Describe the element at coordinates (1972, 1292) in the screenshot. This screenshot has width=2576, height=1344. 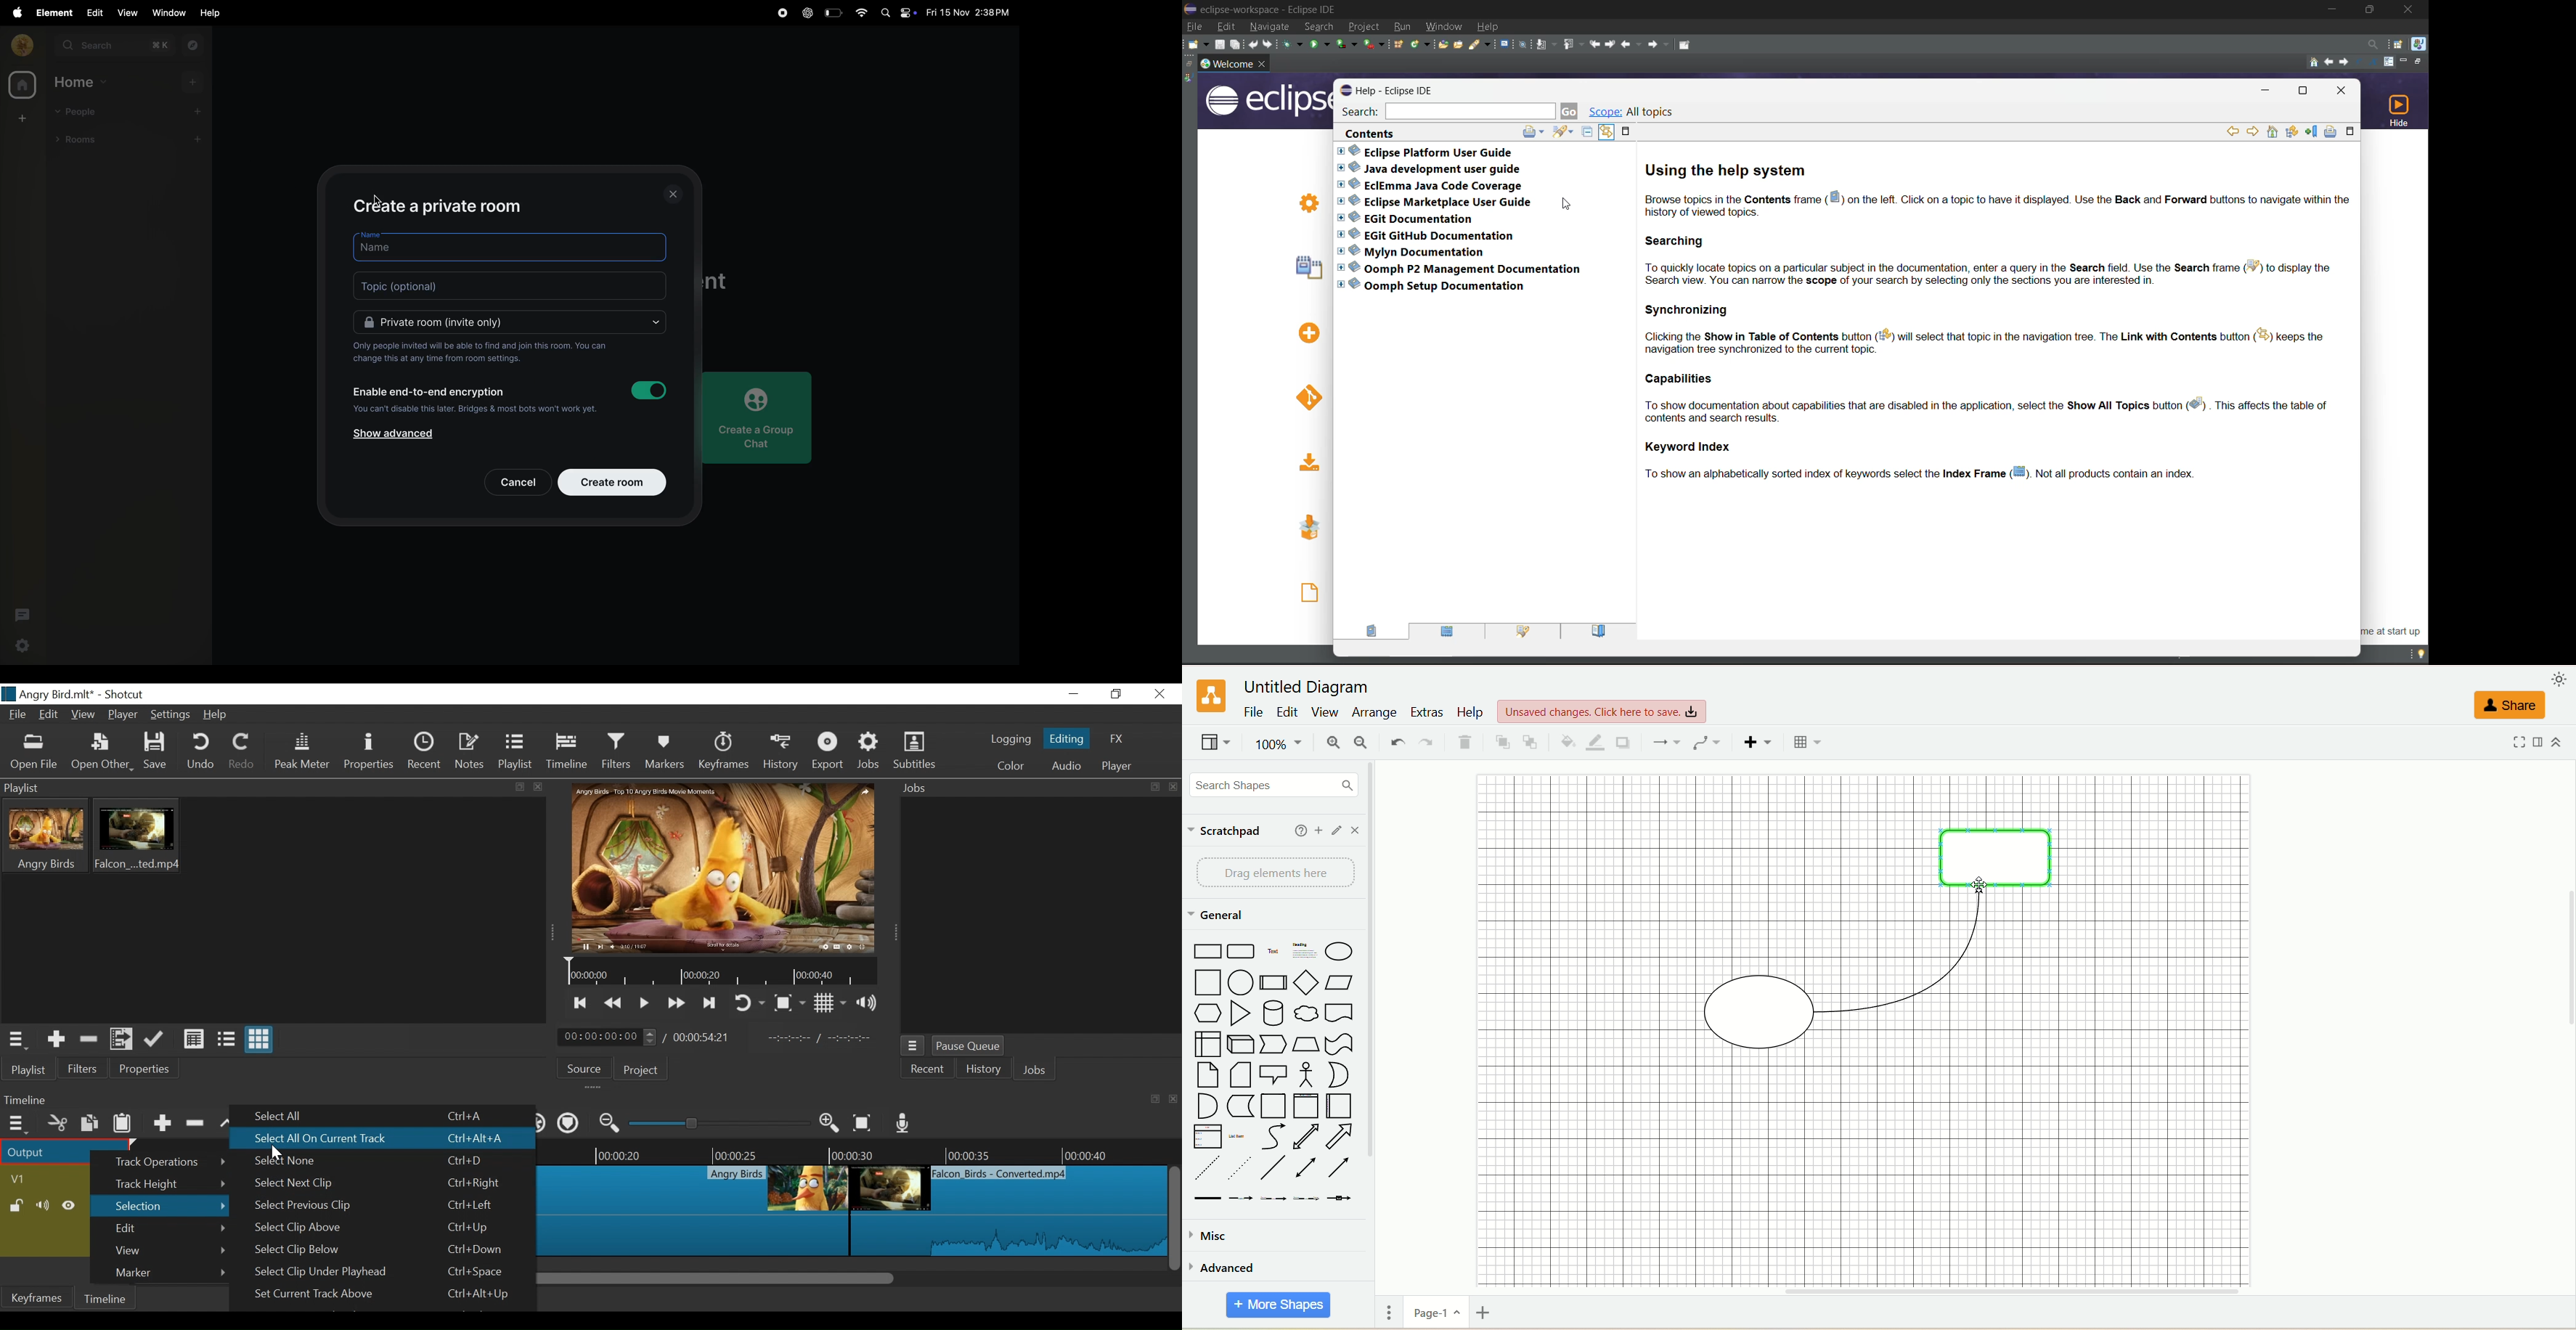
I see `horizontal scroll bar` at that location.